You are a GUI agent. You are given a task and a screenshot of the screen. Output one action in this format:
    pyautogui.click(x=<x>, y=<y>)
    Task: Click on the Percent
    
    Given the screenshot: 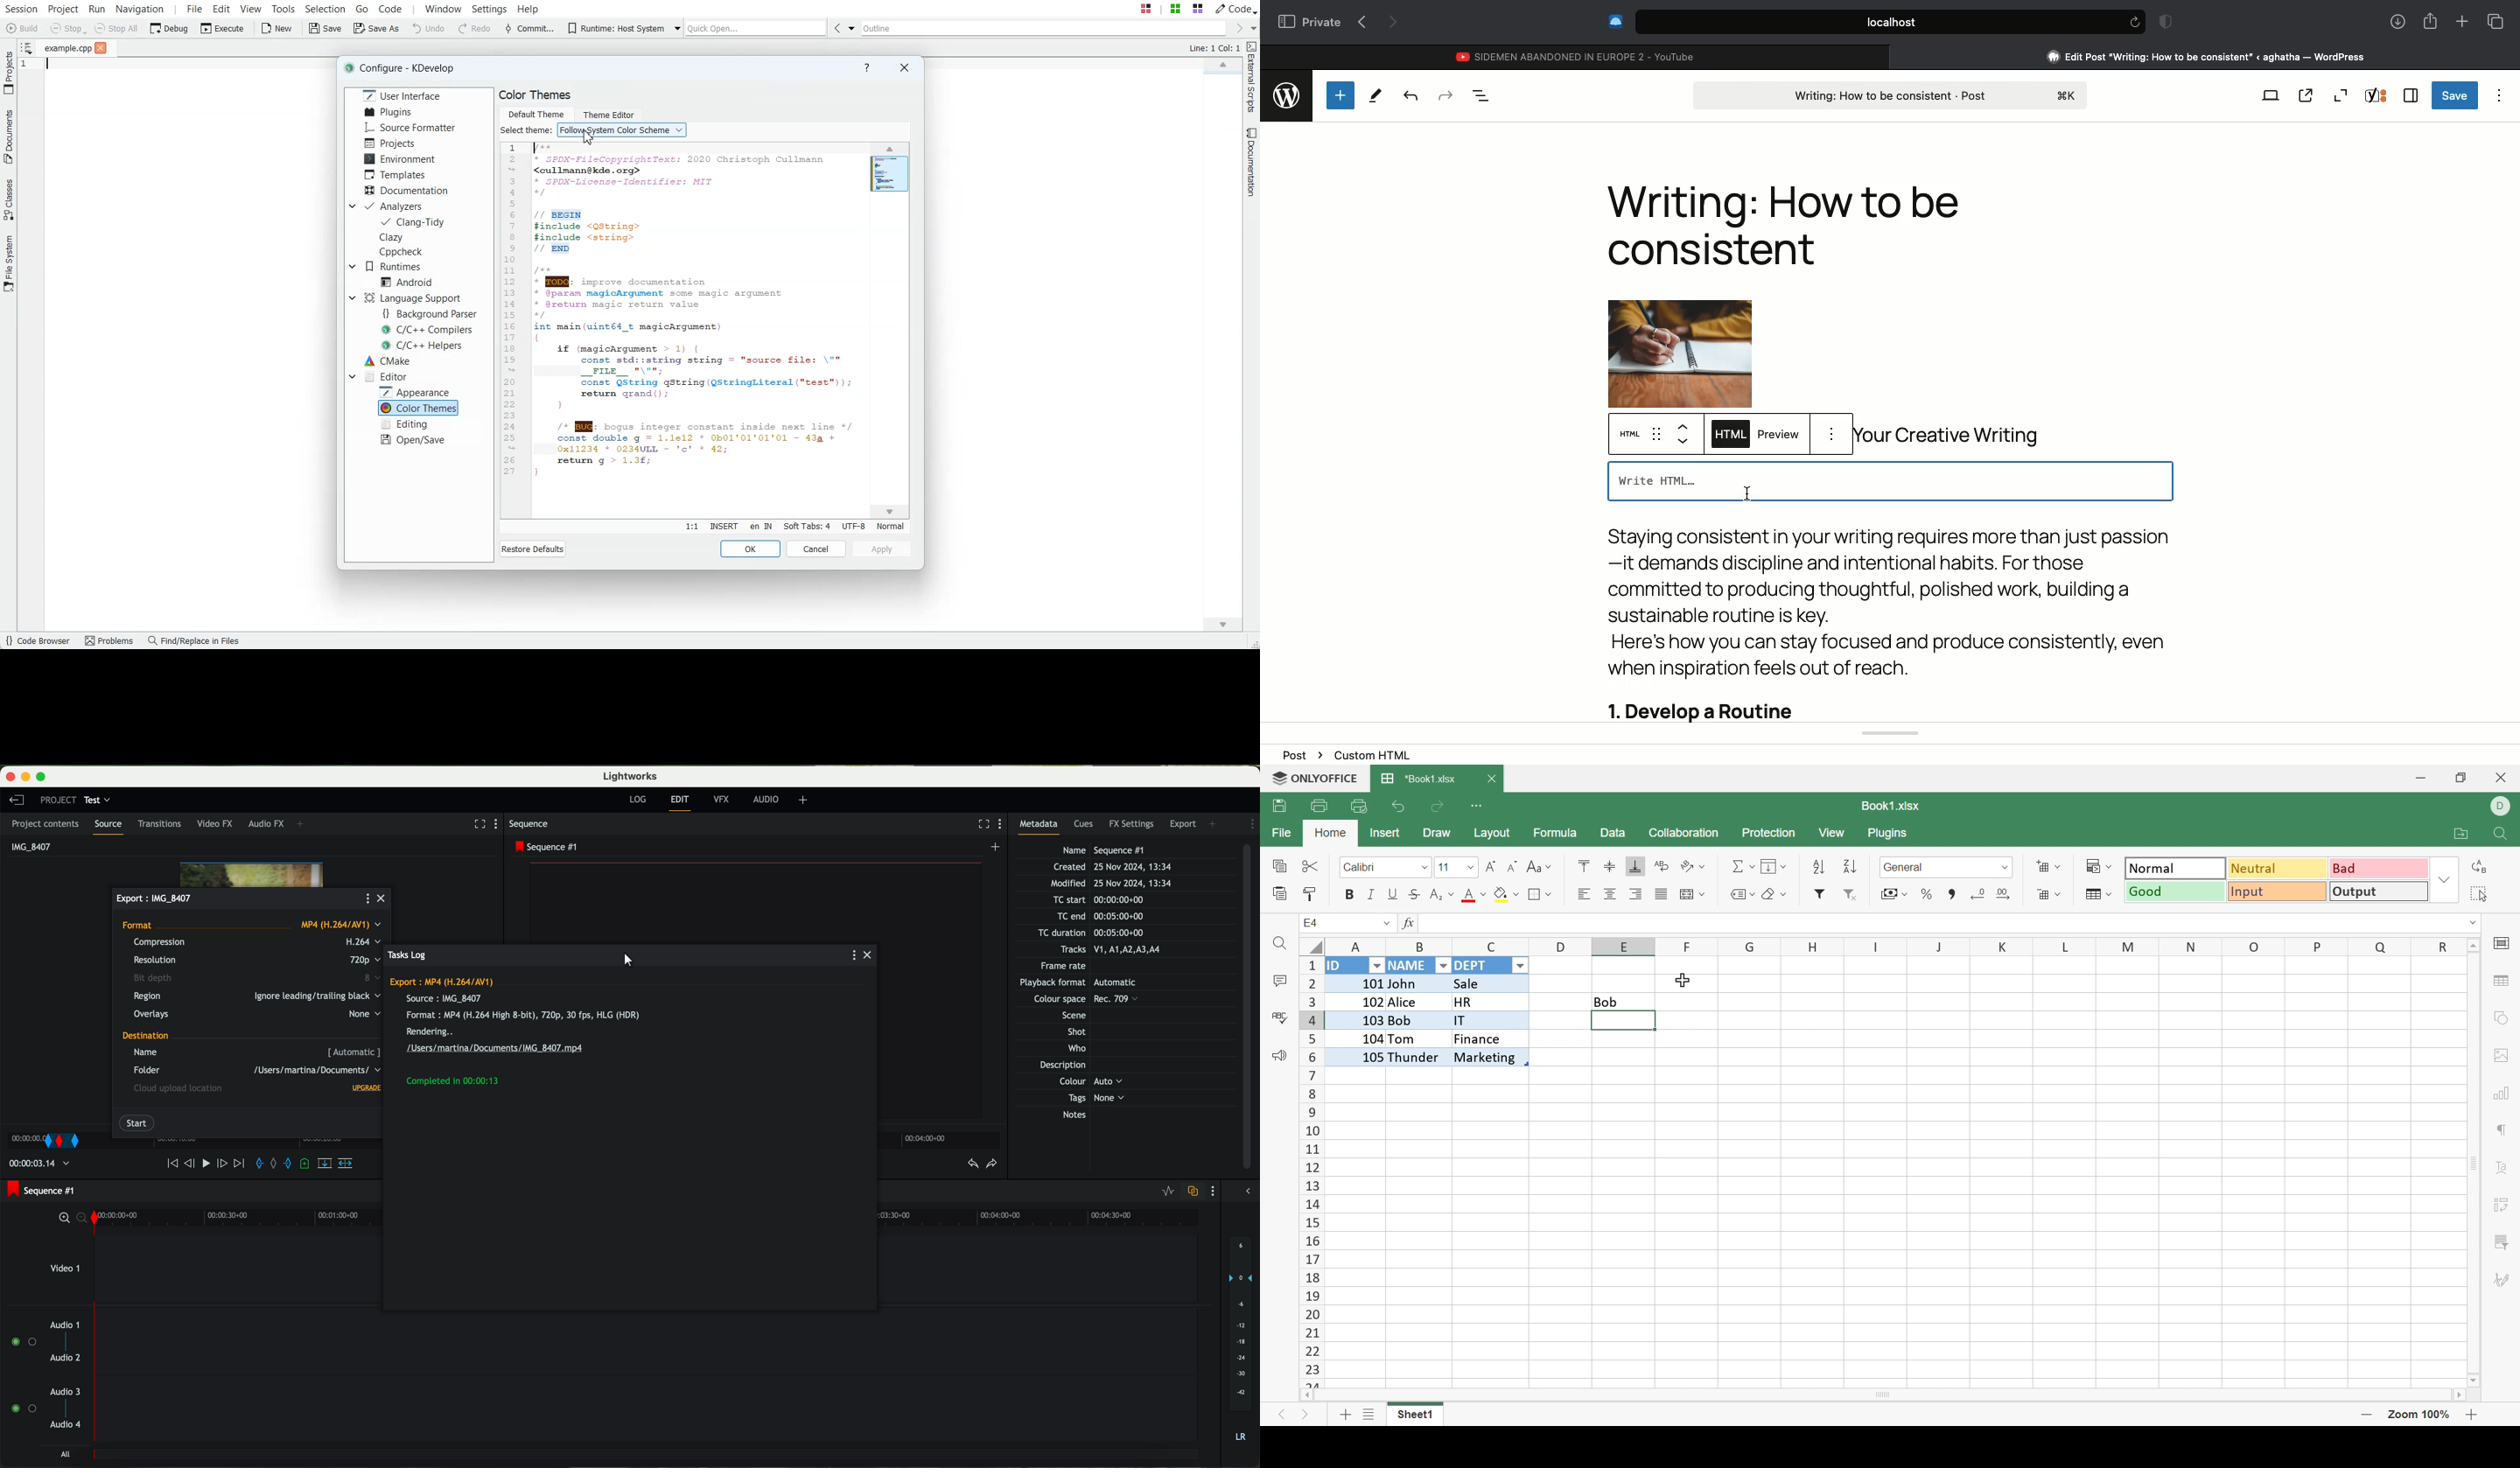 What is the action you would take?
    pyautogui.click(x=1927, y=894)
    